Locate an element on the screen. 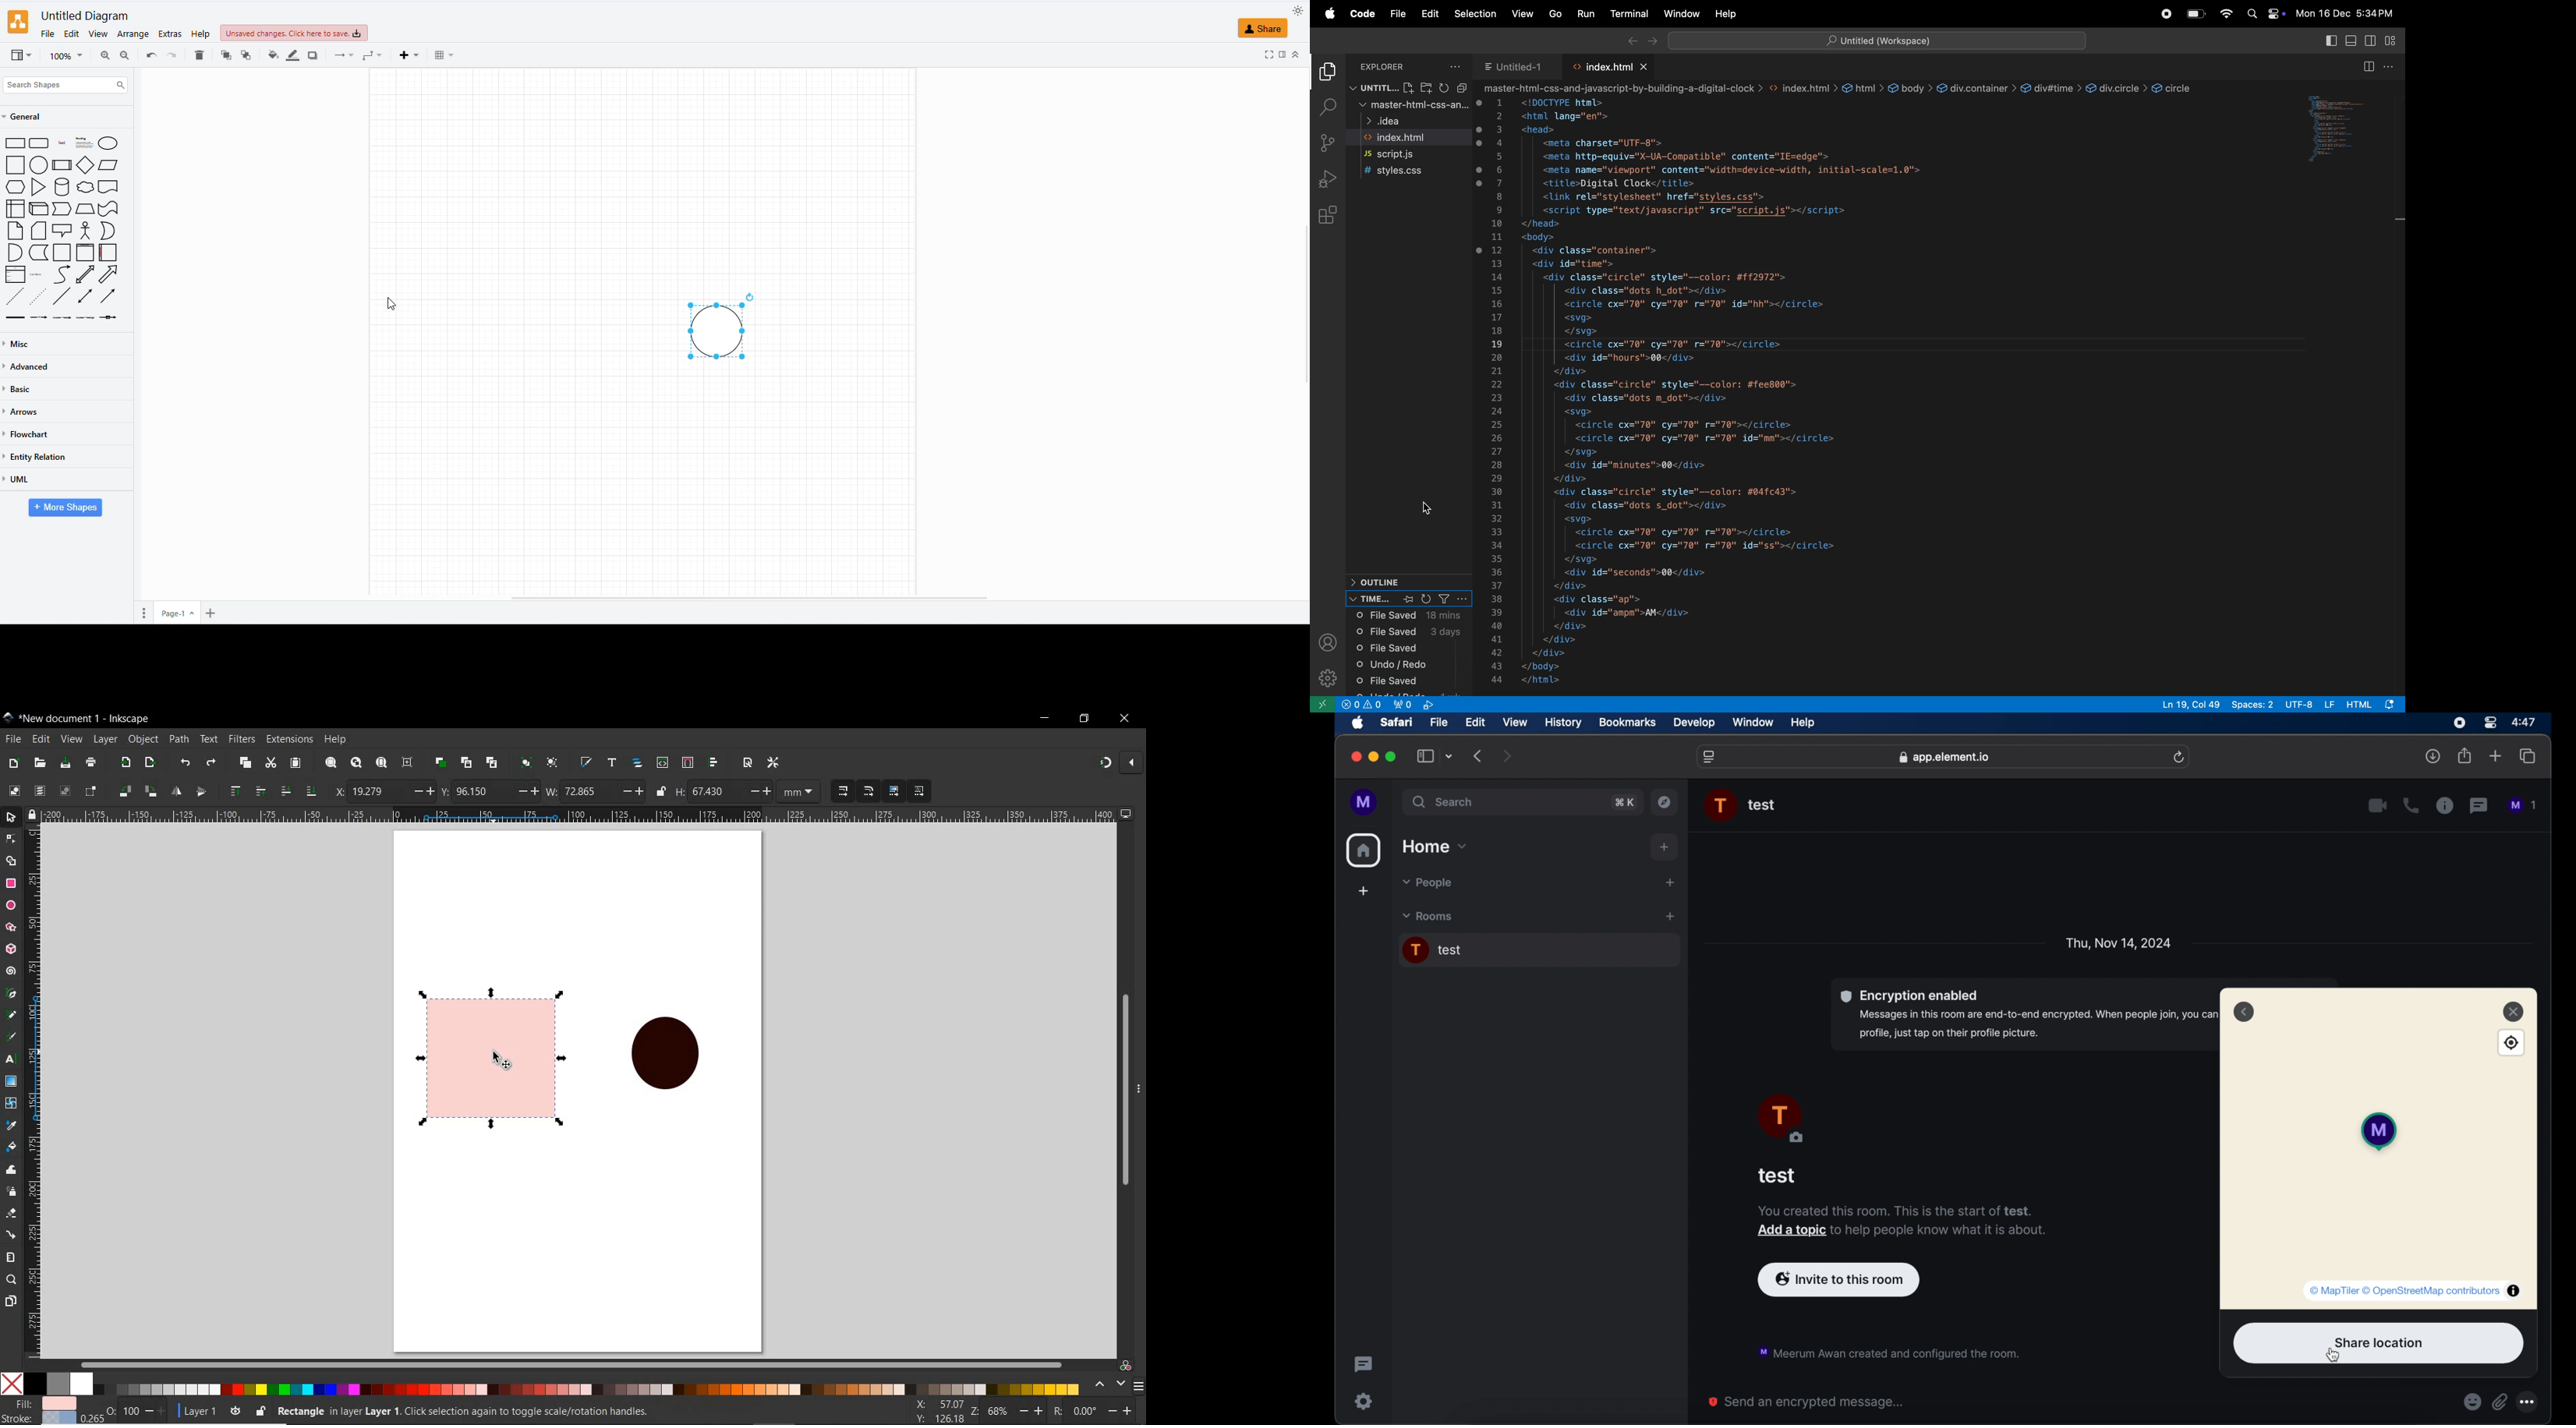  LOGO is located at coordinates (18, 21).